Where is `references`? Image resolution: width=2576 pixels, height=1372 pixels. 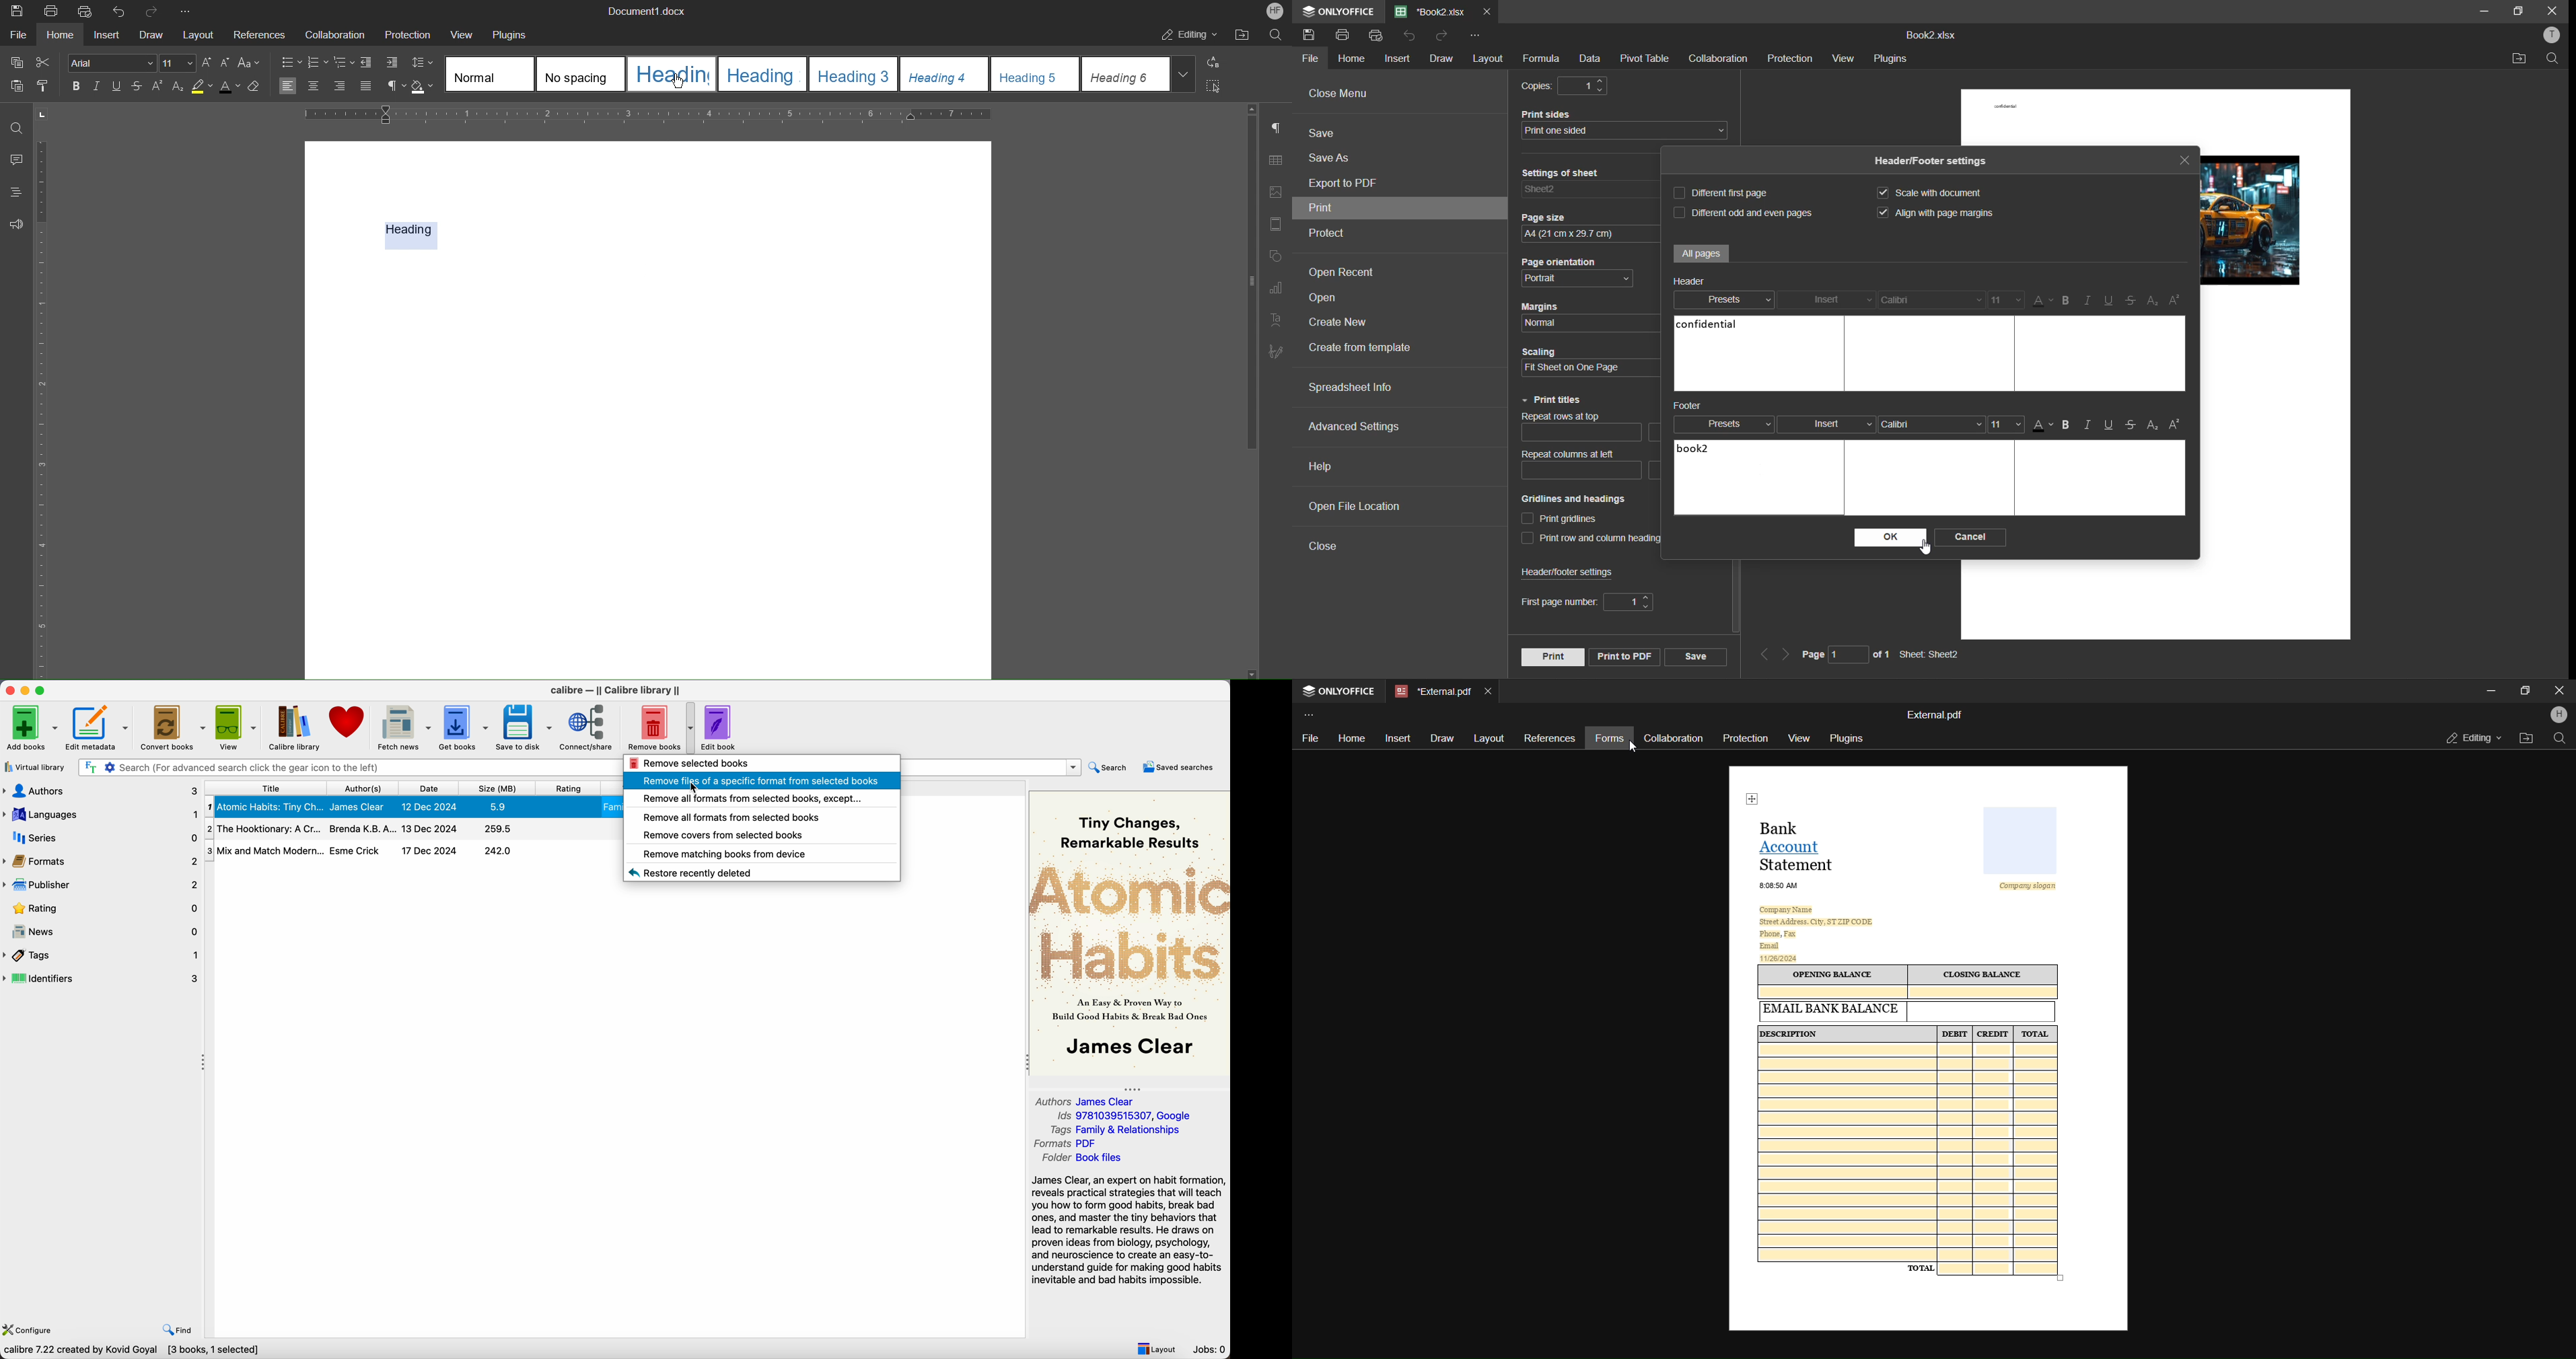 references is located at coordinates (1548, 738).